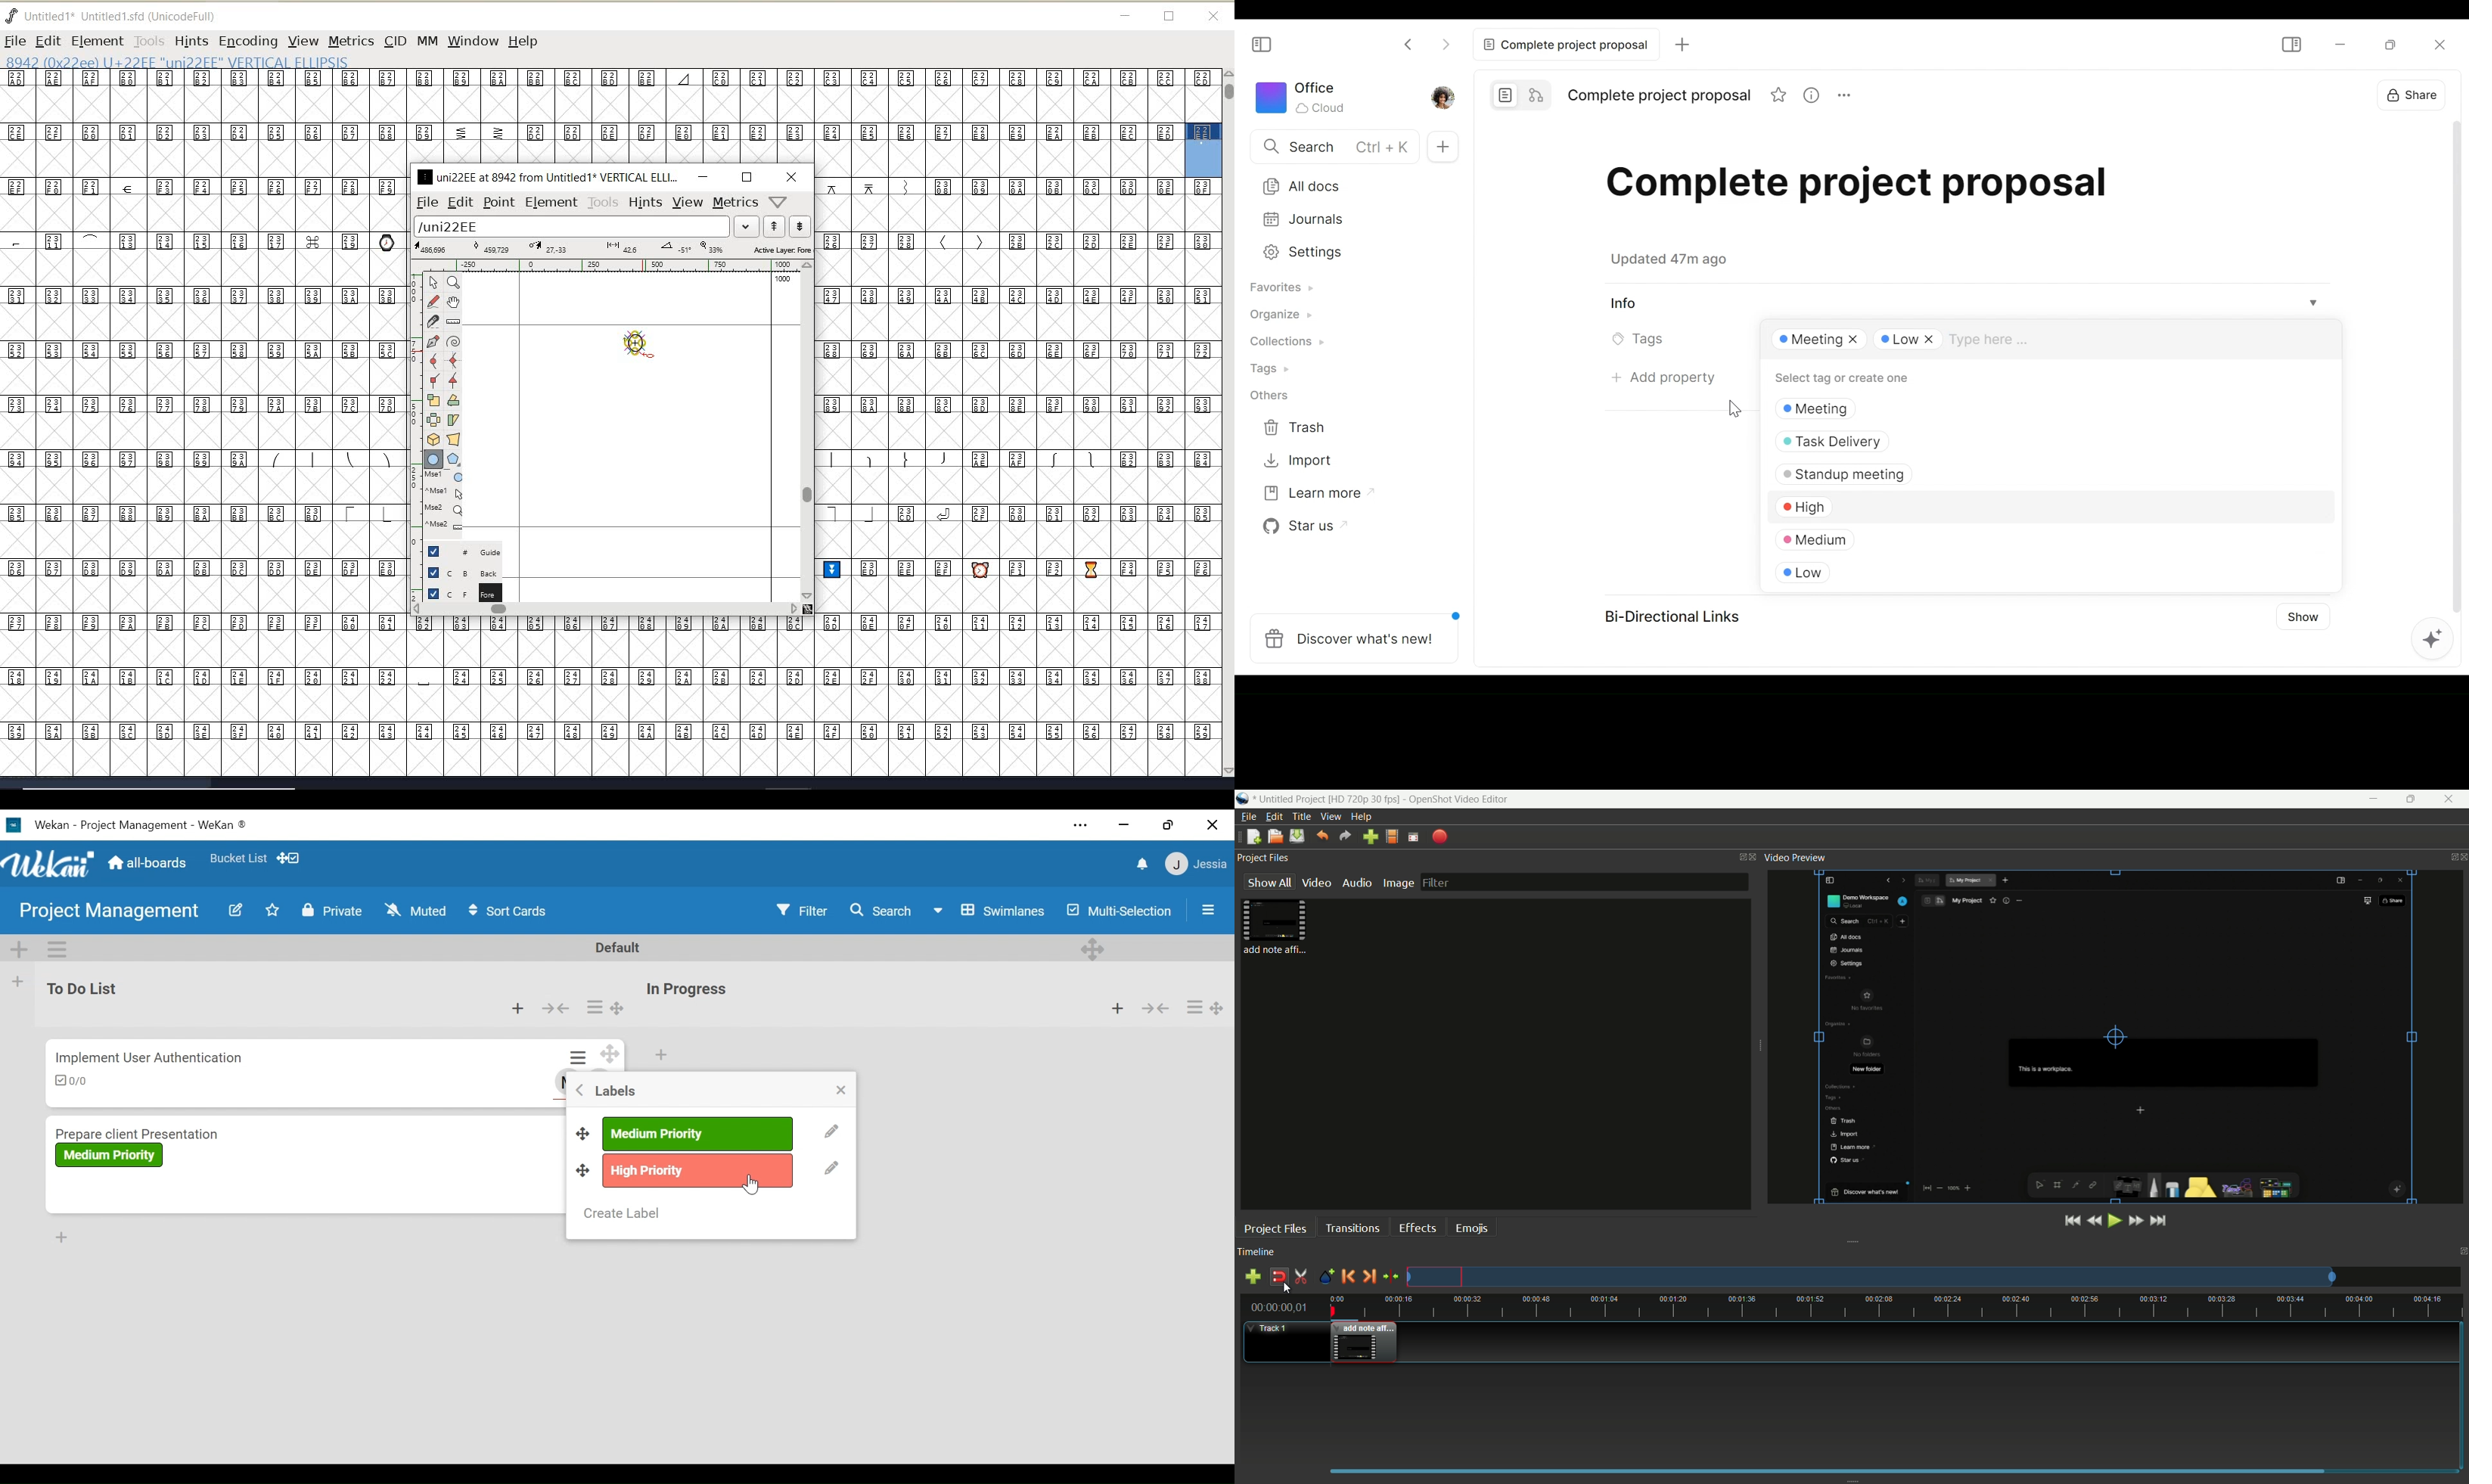 This screenshot has width=2492, height=1484. Describe the element at coordinates (97, 41) in the screenshot. I see `ELEMENT` at that location.